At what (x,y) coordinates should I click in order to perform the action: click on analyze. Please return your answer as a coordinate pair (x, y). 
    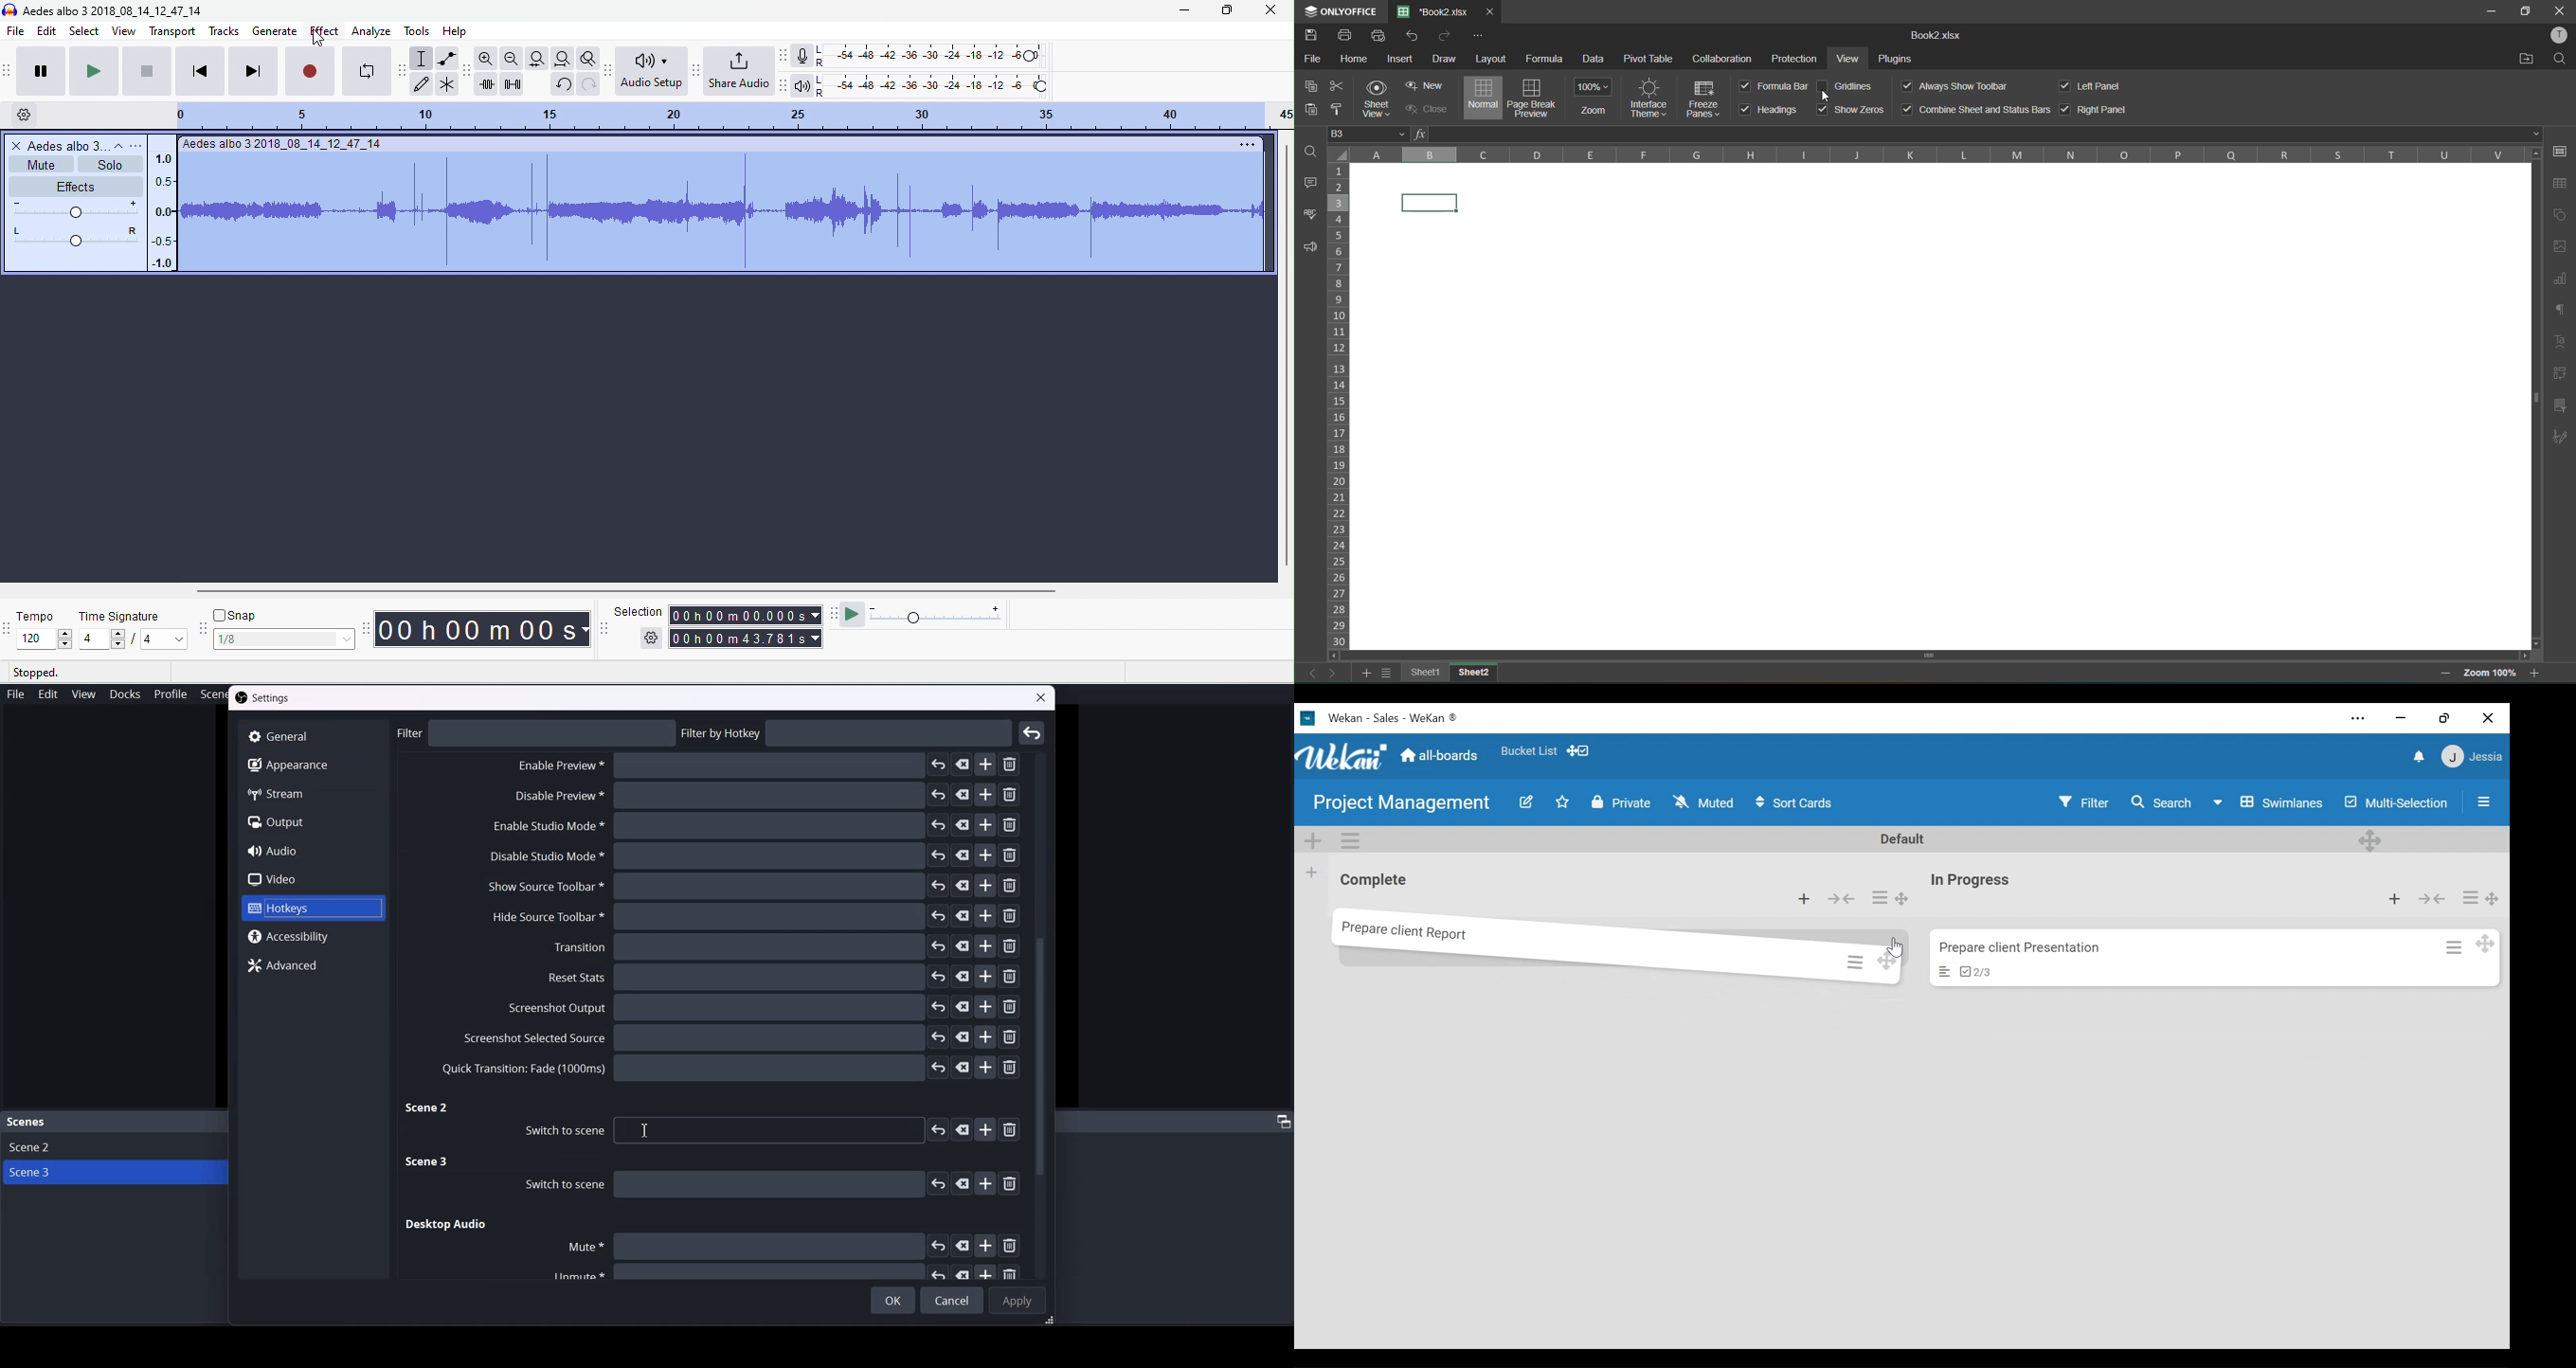
    Looking at the image, I should click on (373, 31).